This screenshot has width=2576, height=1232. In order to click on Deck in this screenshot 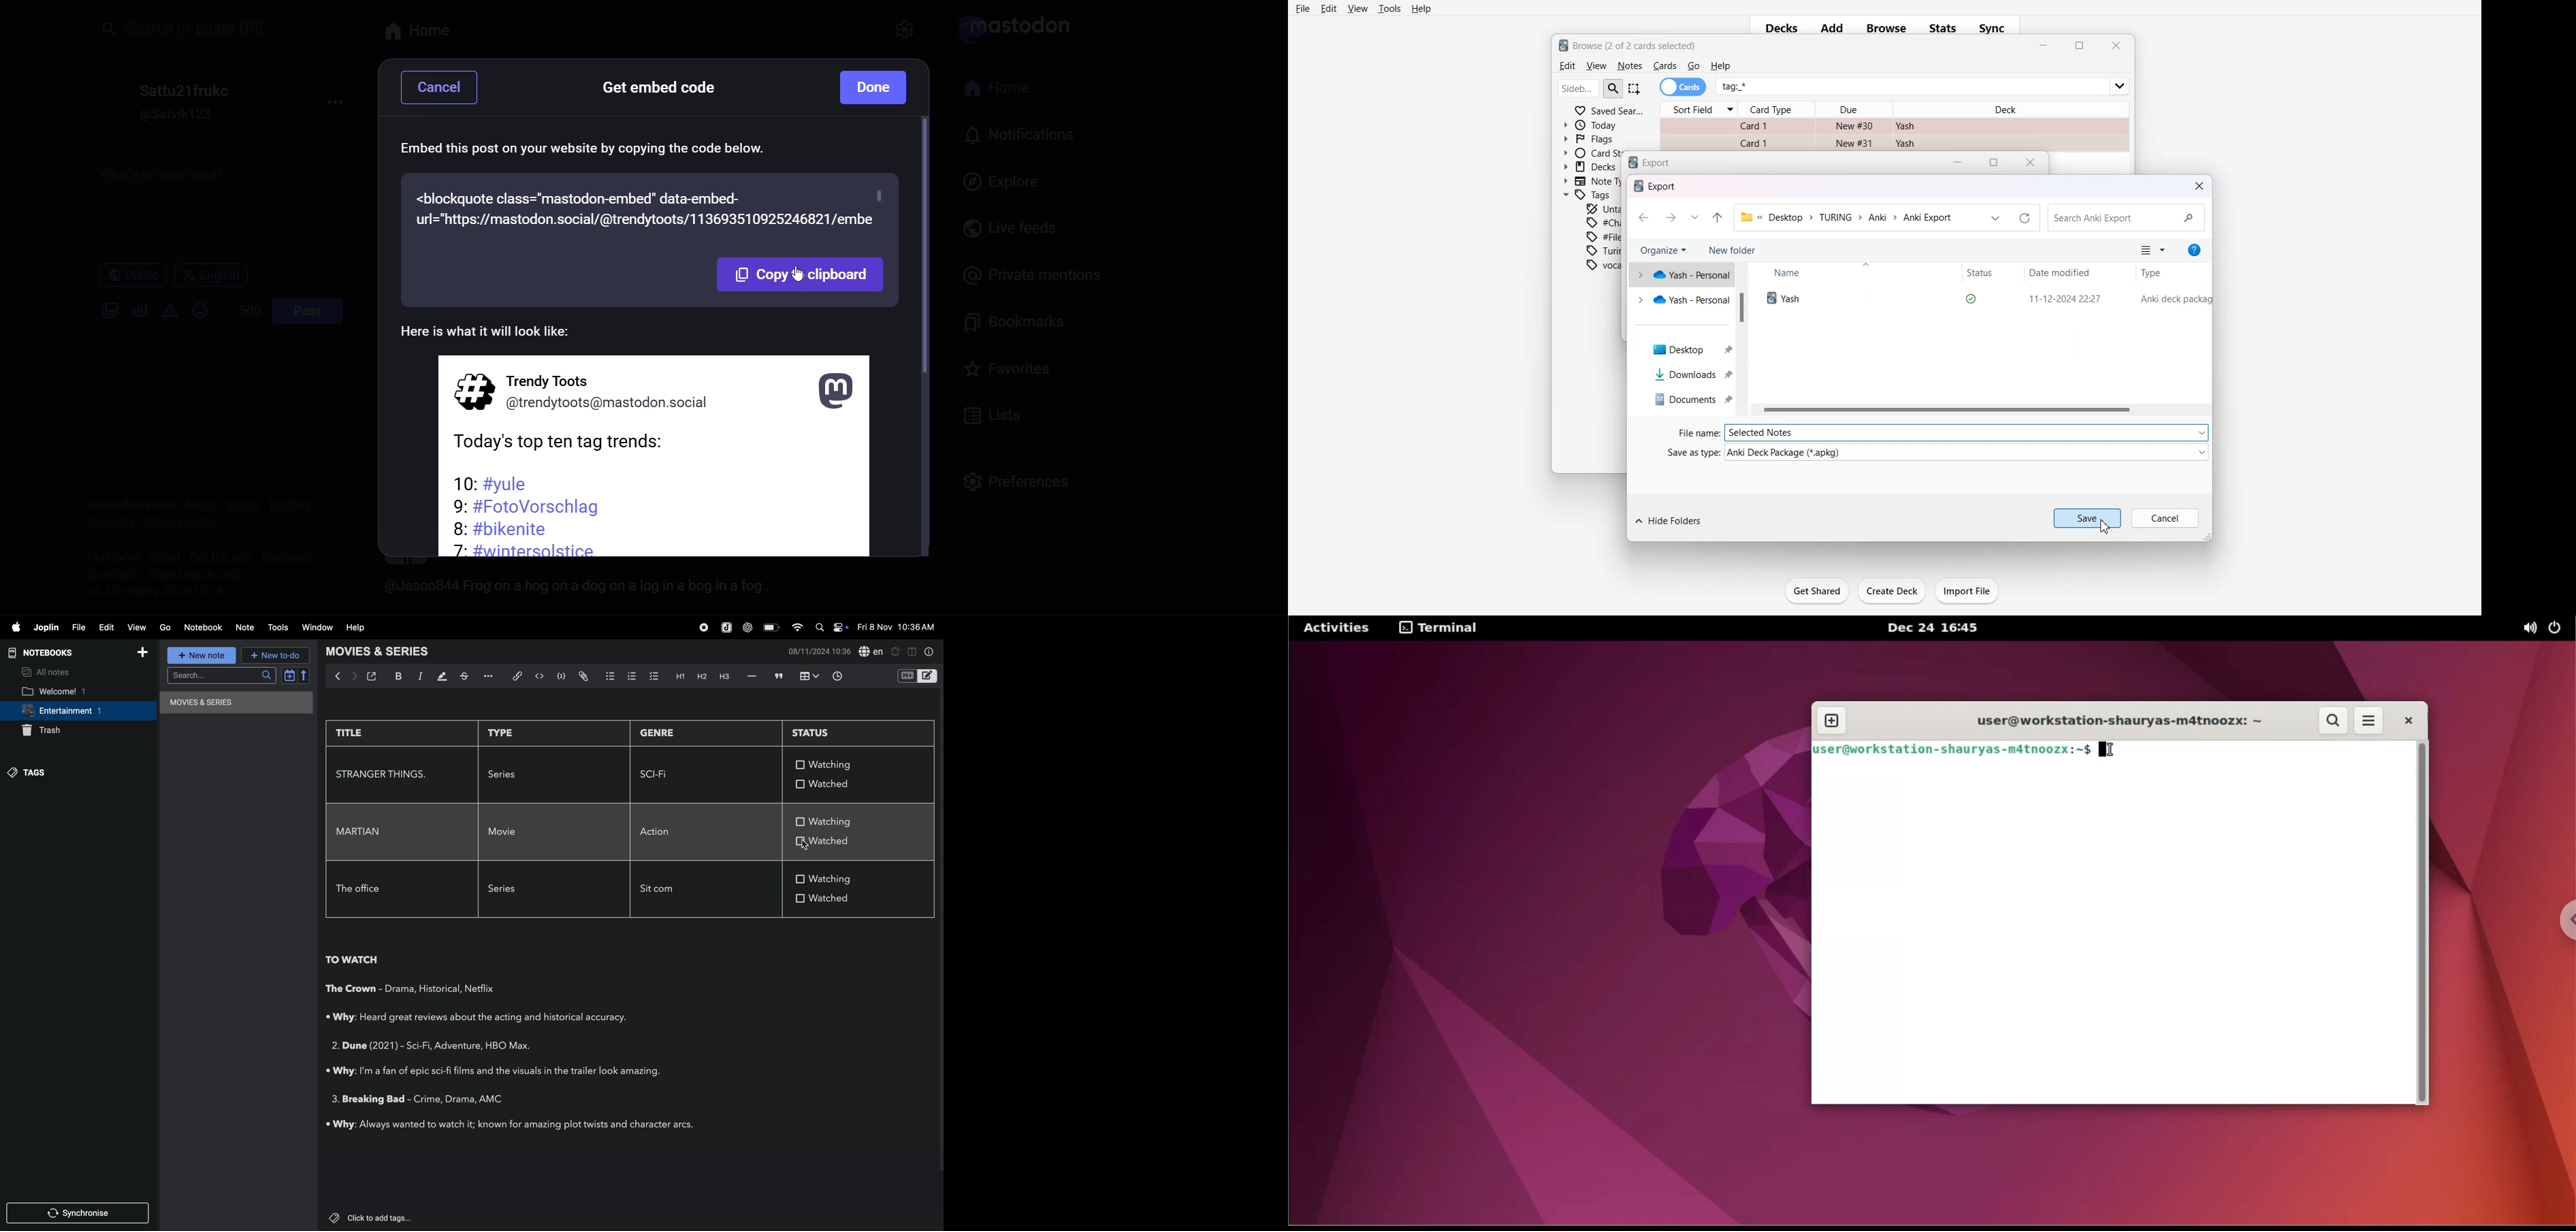, I will do `click(2010, 106)`.